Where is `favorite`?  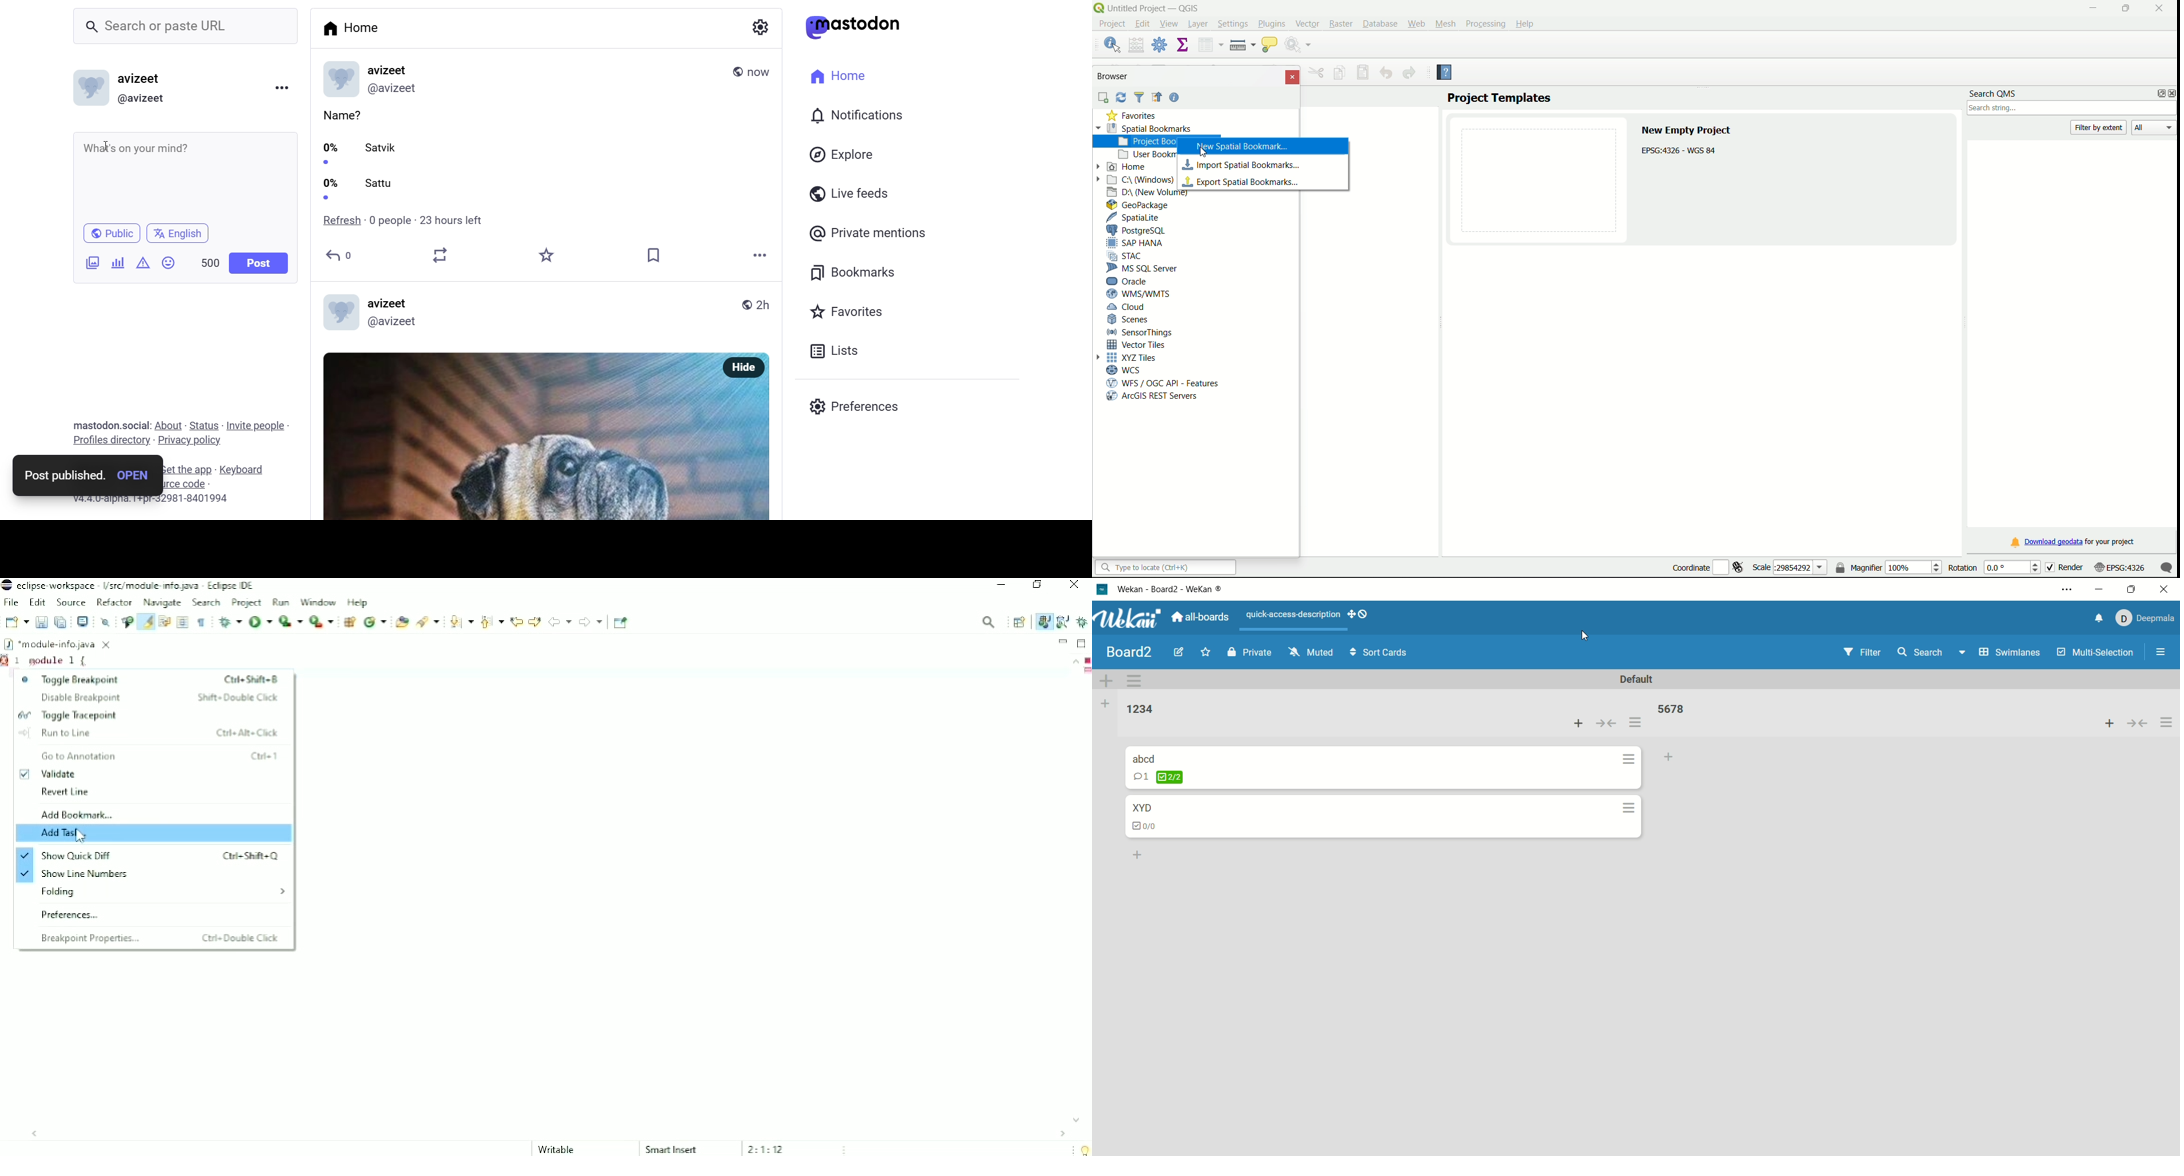
favorite is located at coordinates (1205, 649).